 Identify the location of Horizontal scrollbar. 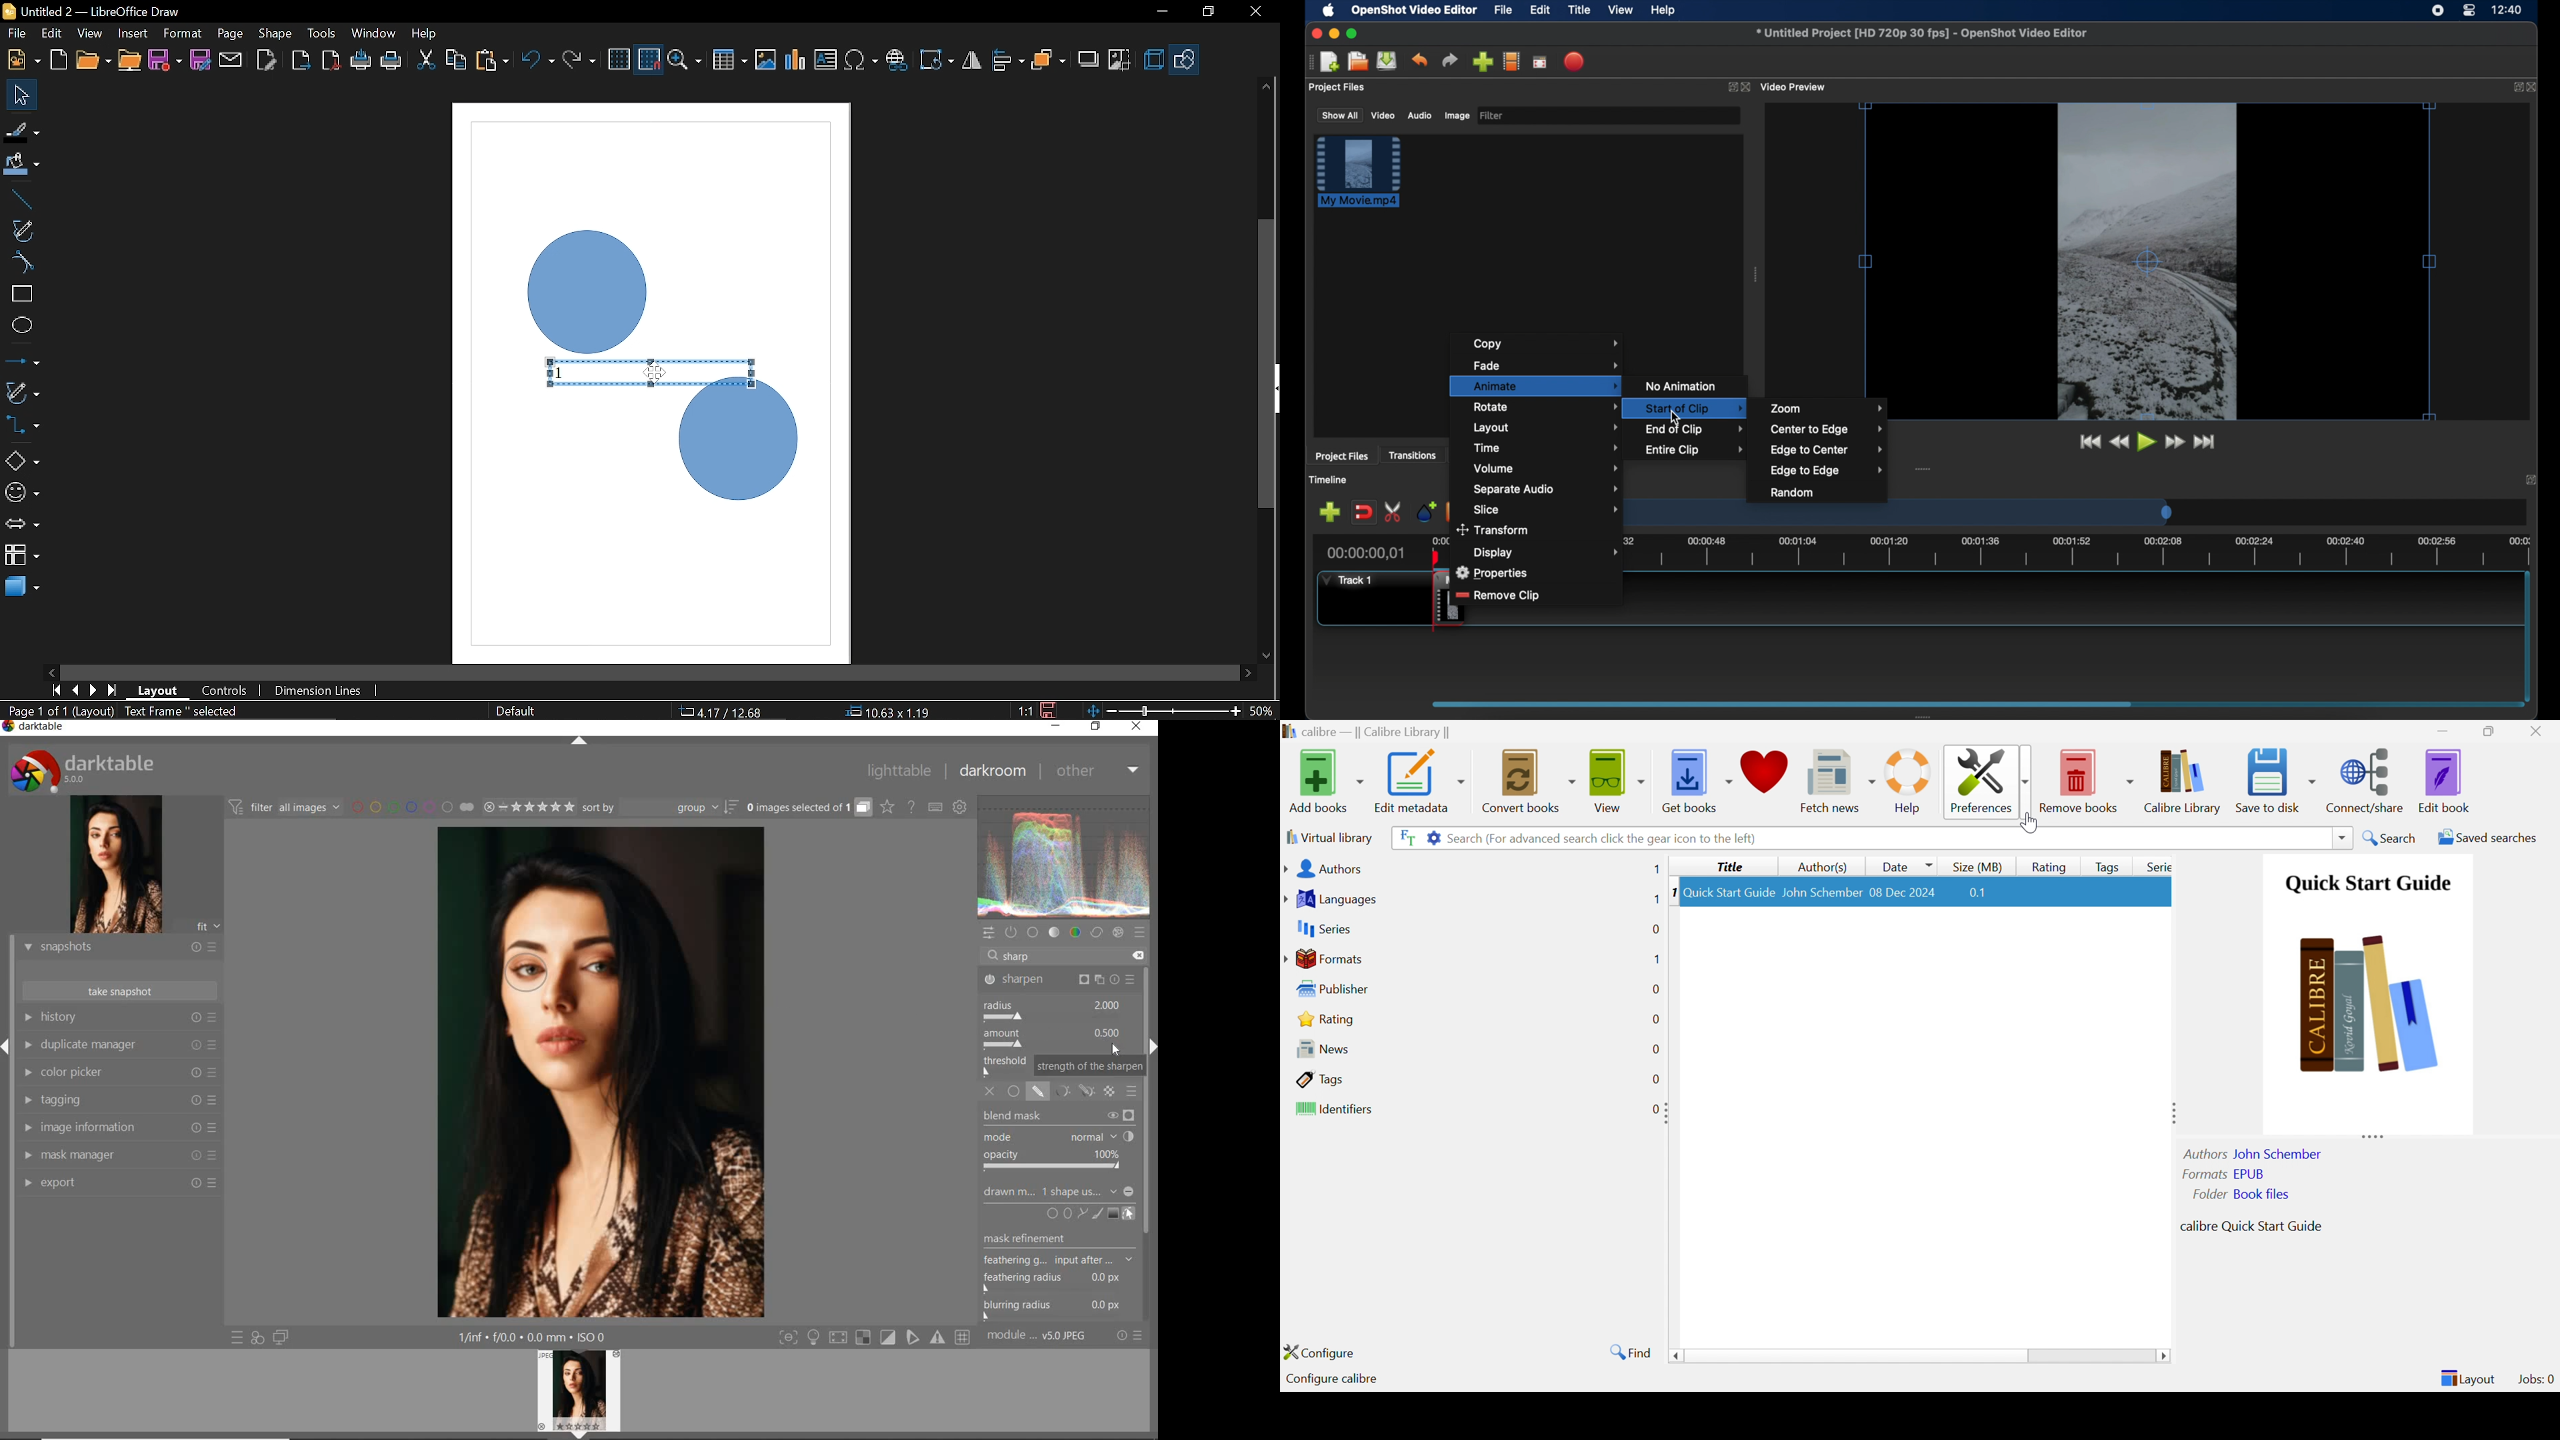
(650, 673).